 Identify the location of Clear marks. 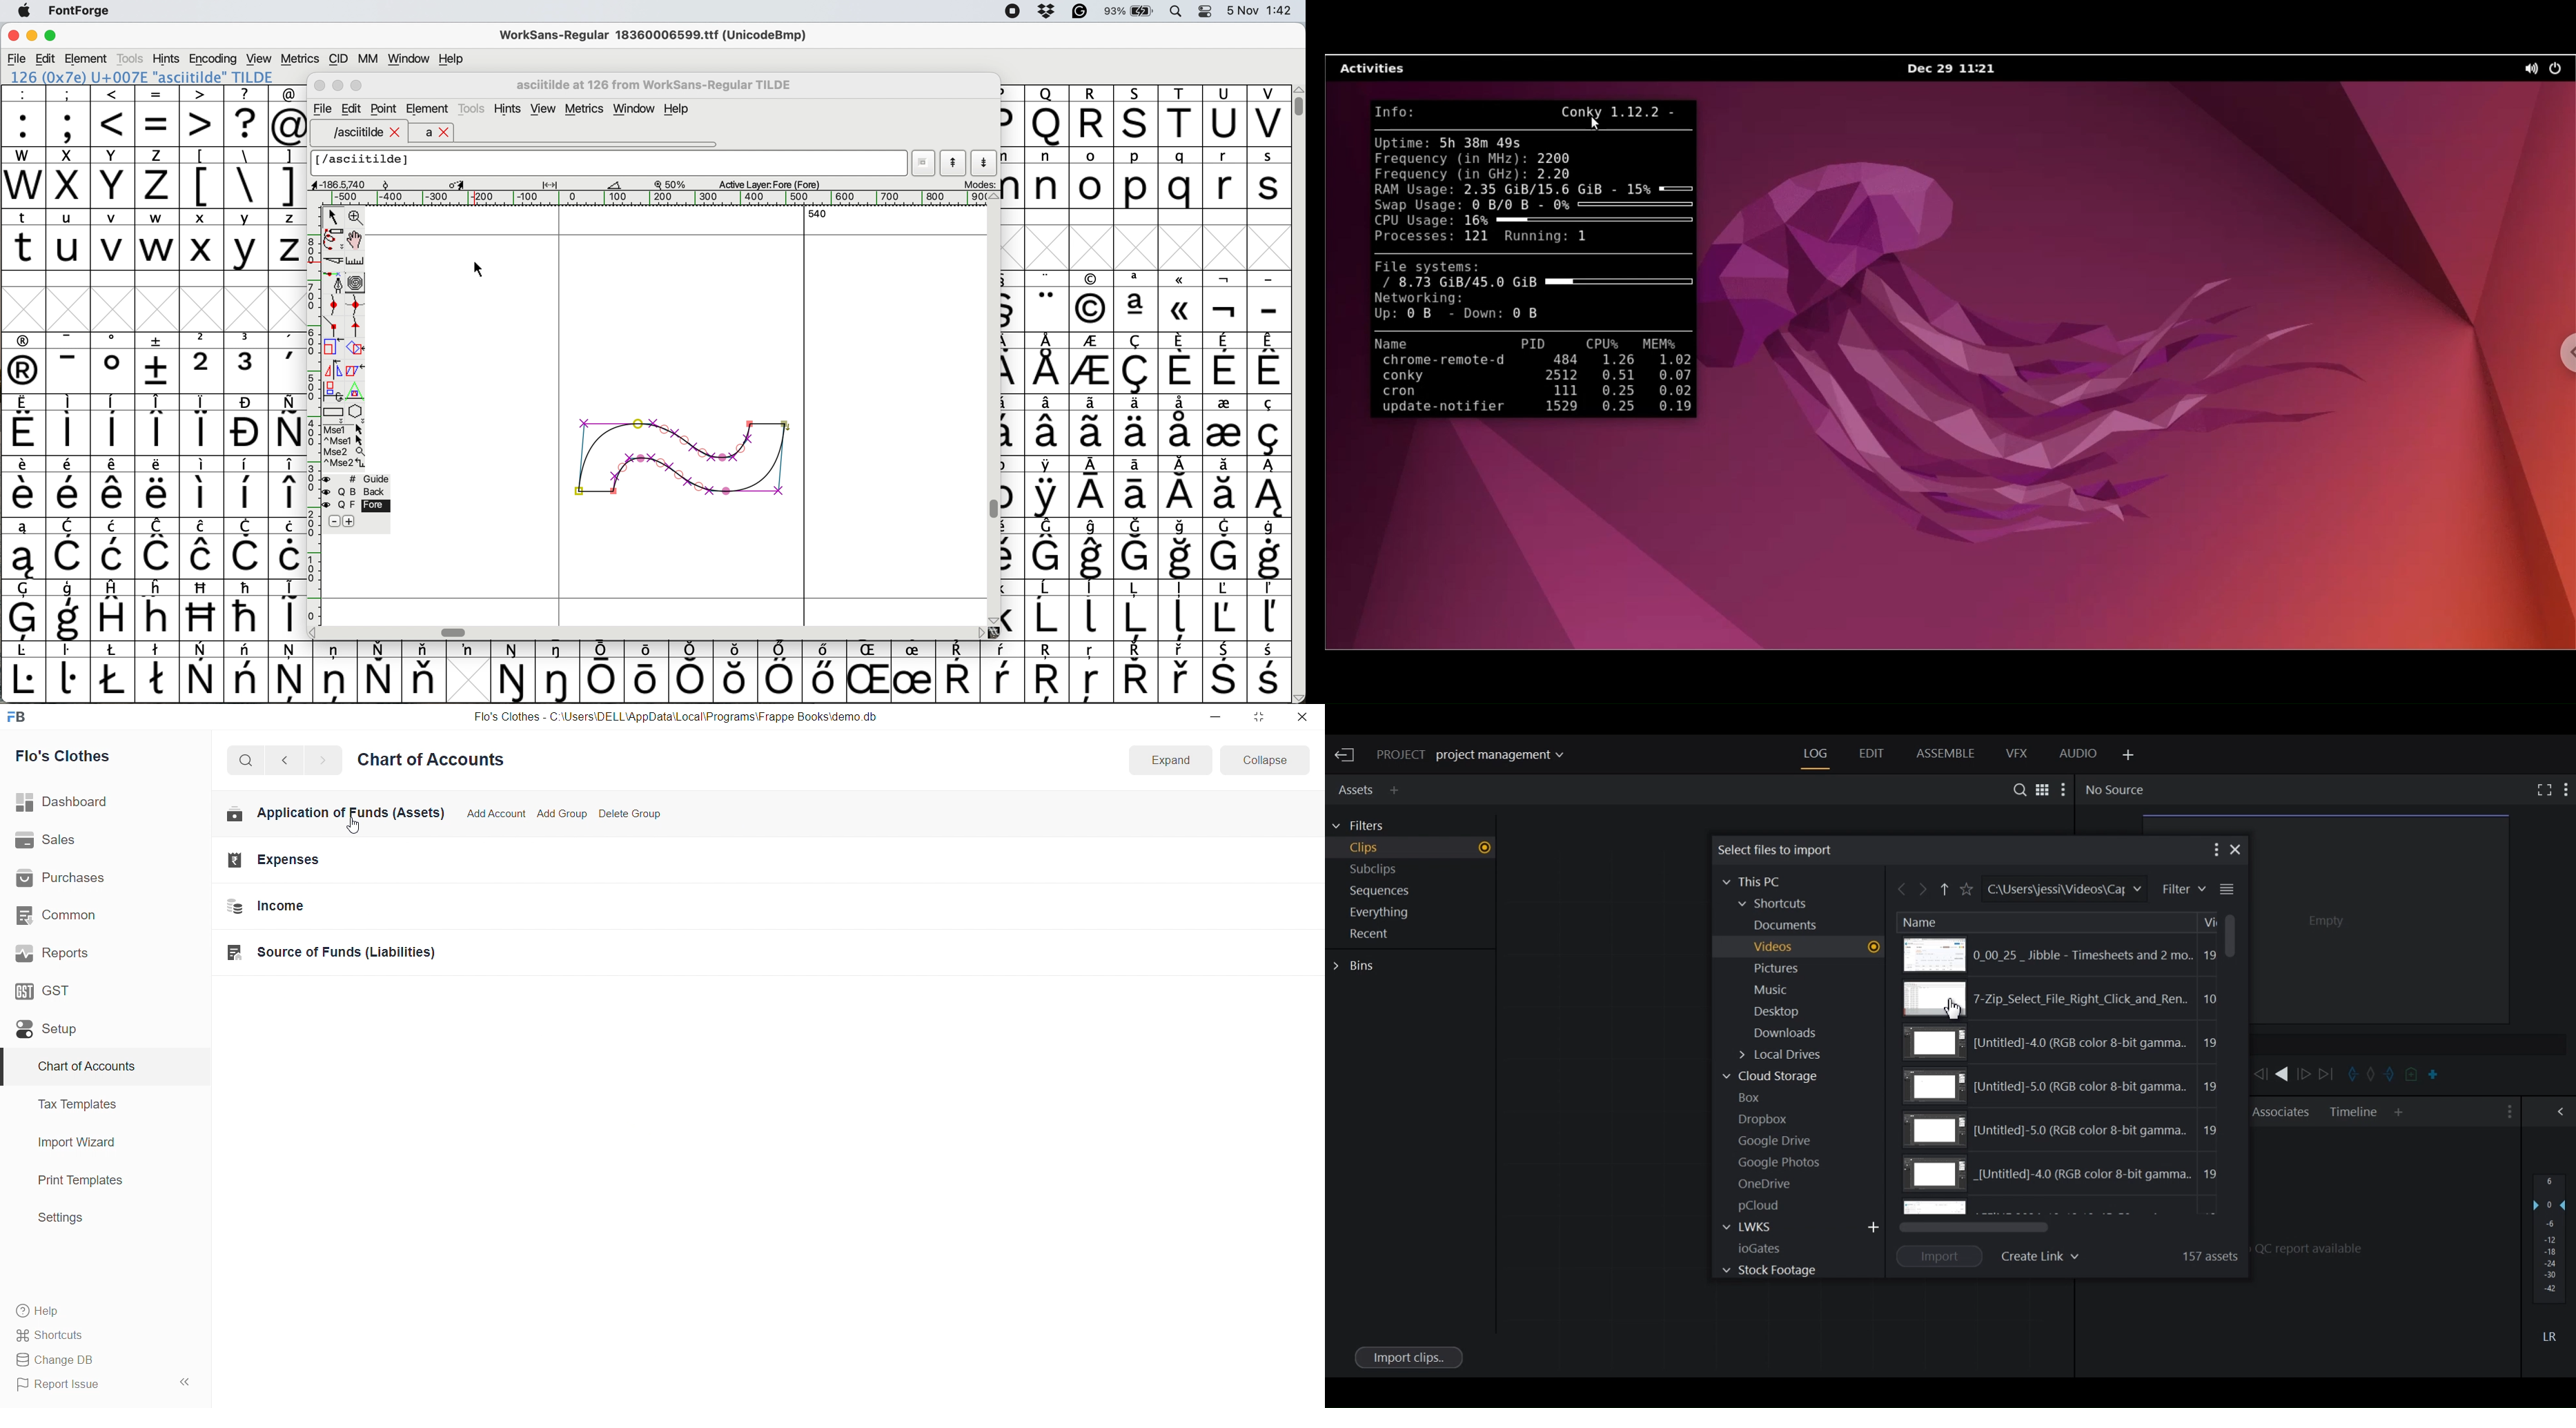
(2371, 1076).